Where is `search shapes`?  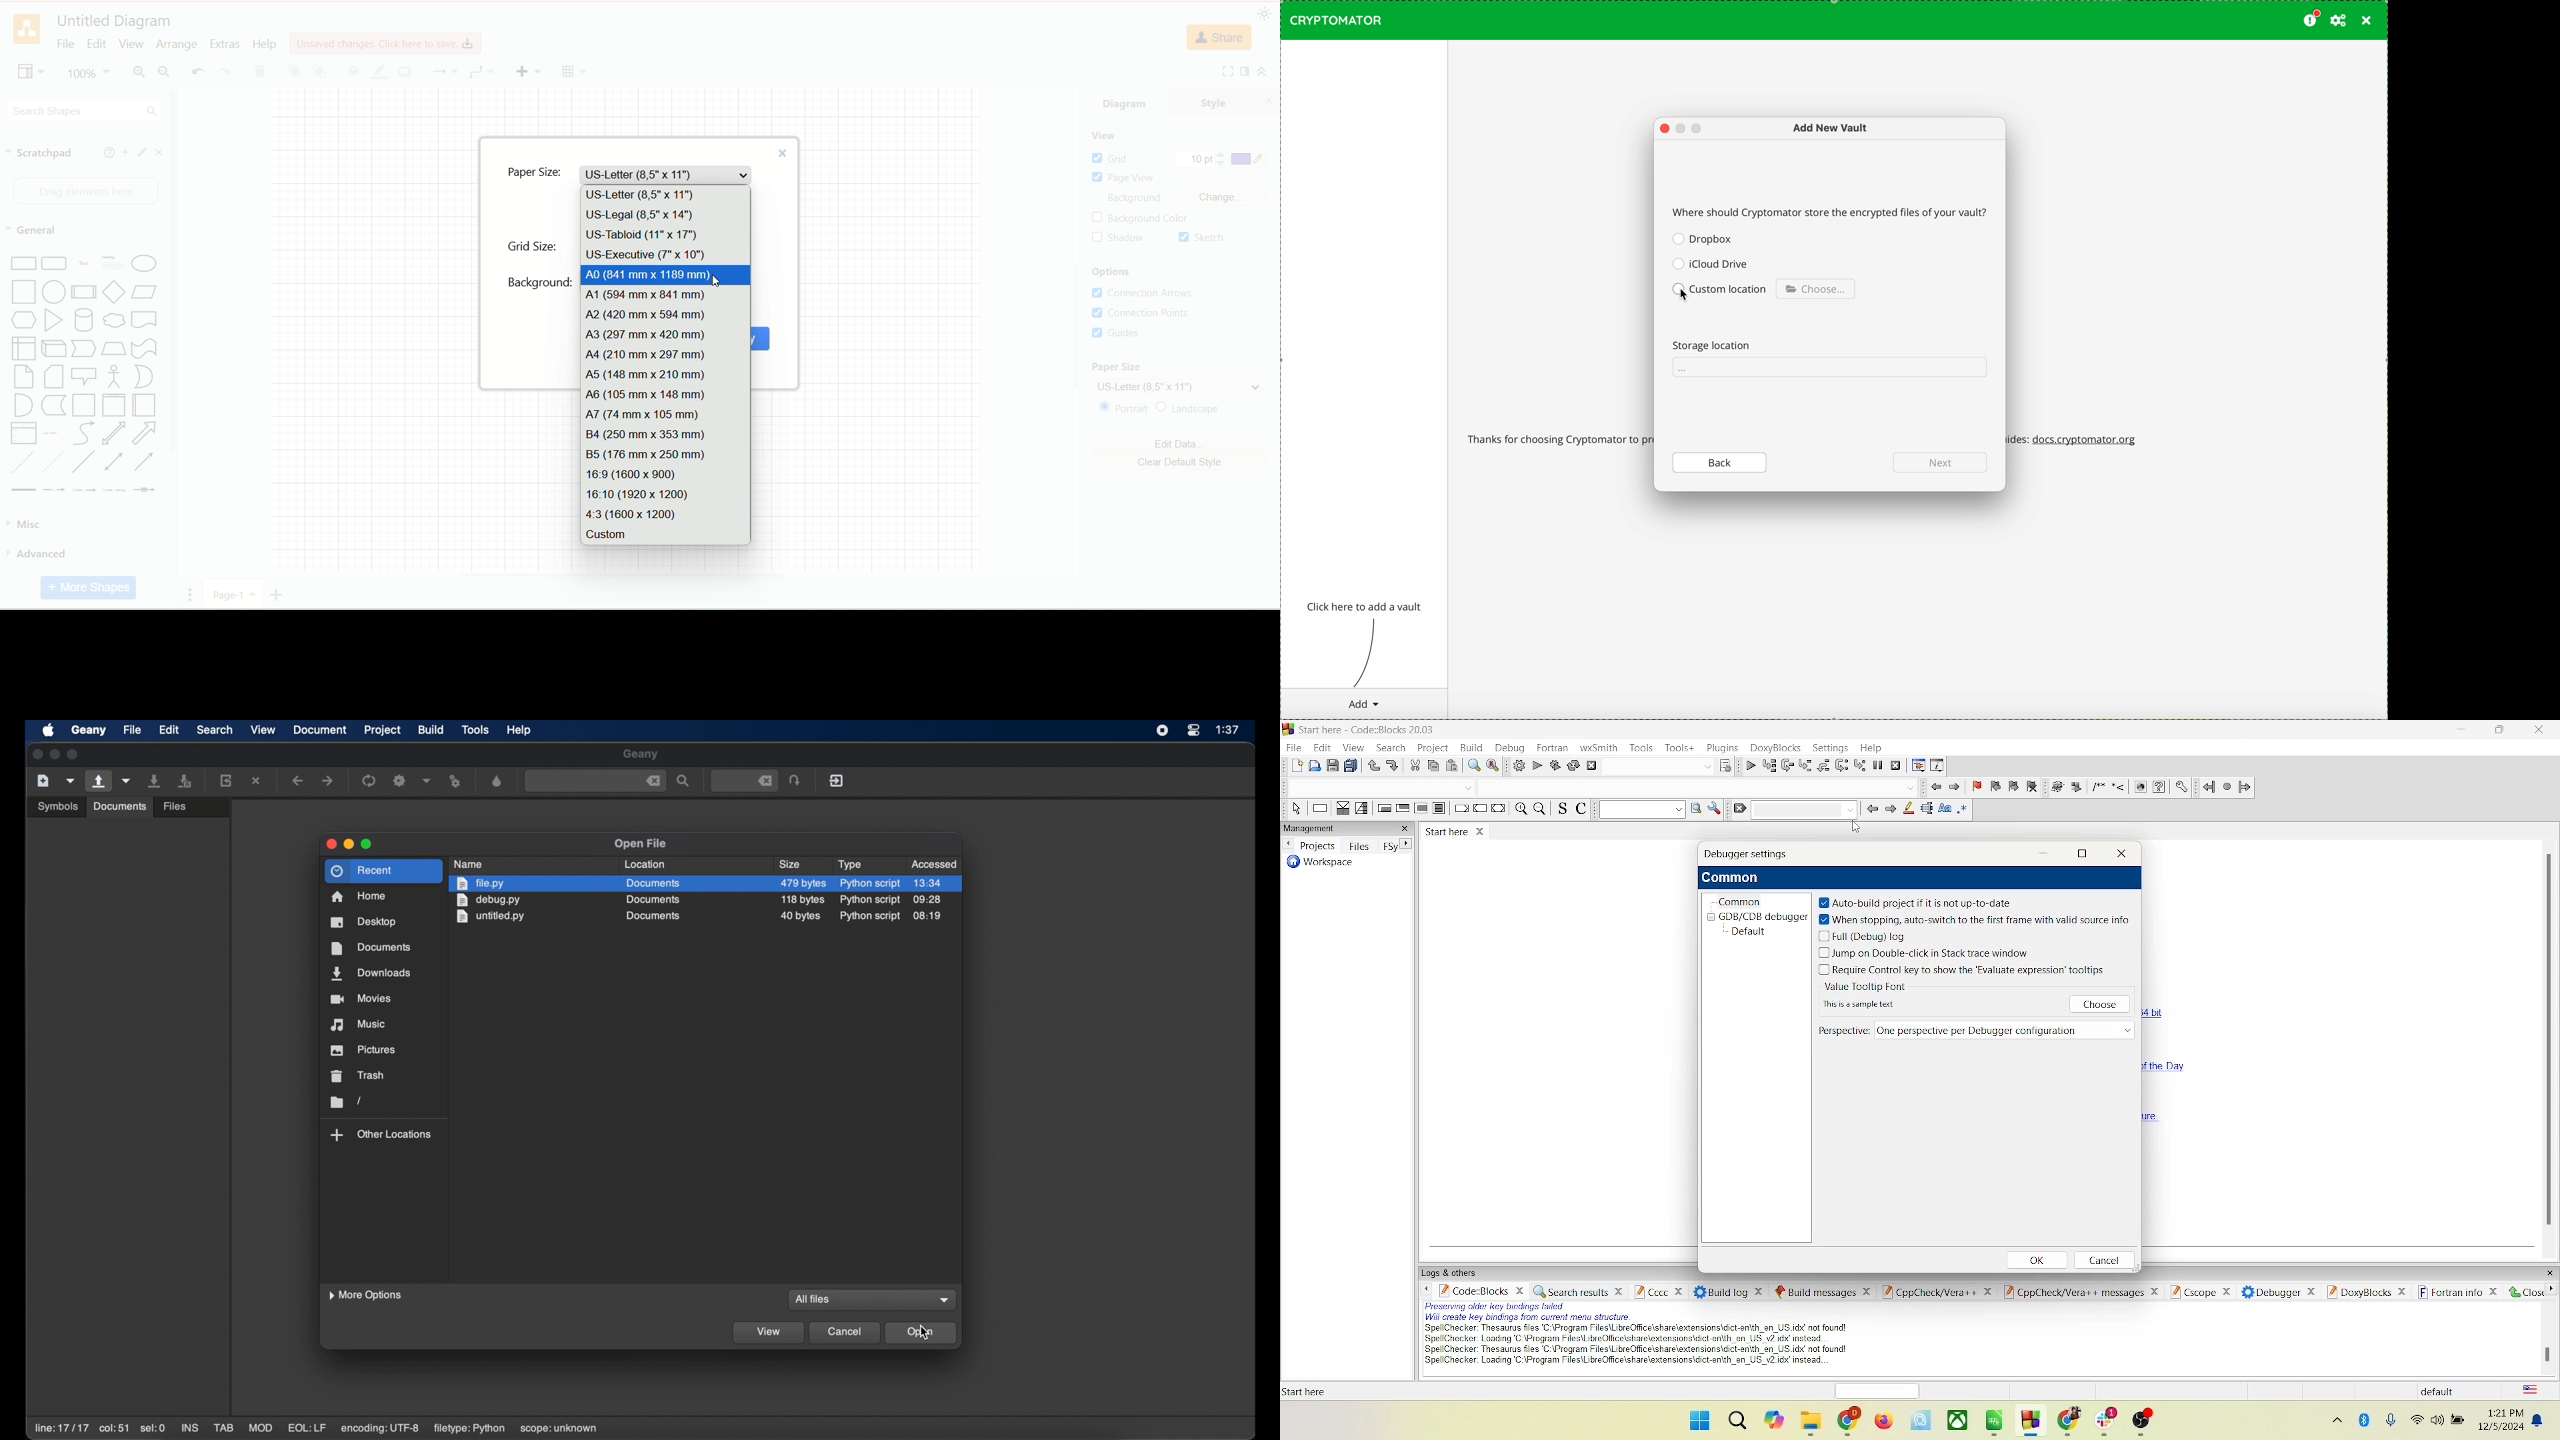 search shapes is located at coordinates (84, 110).